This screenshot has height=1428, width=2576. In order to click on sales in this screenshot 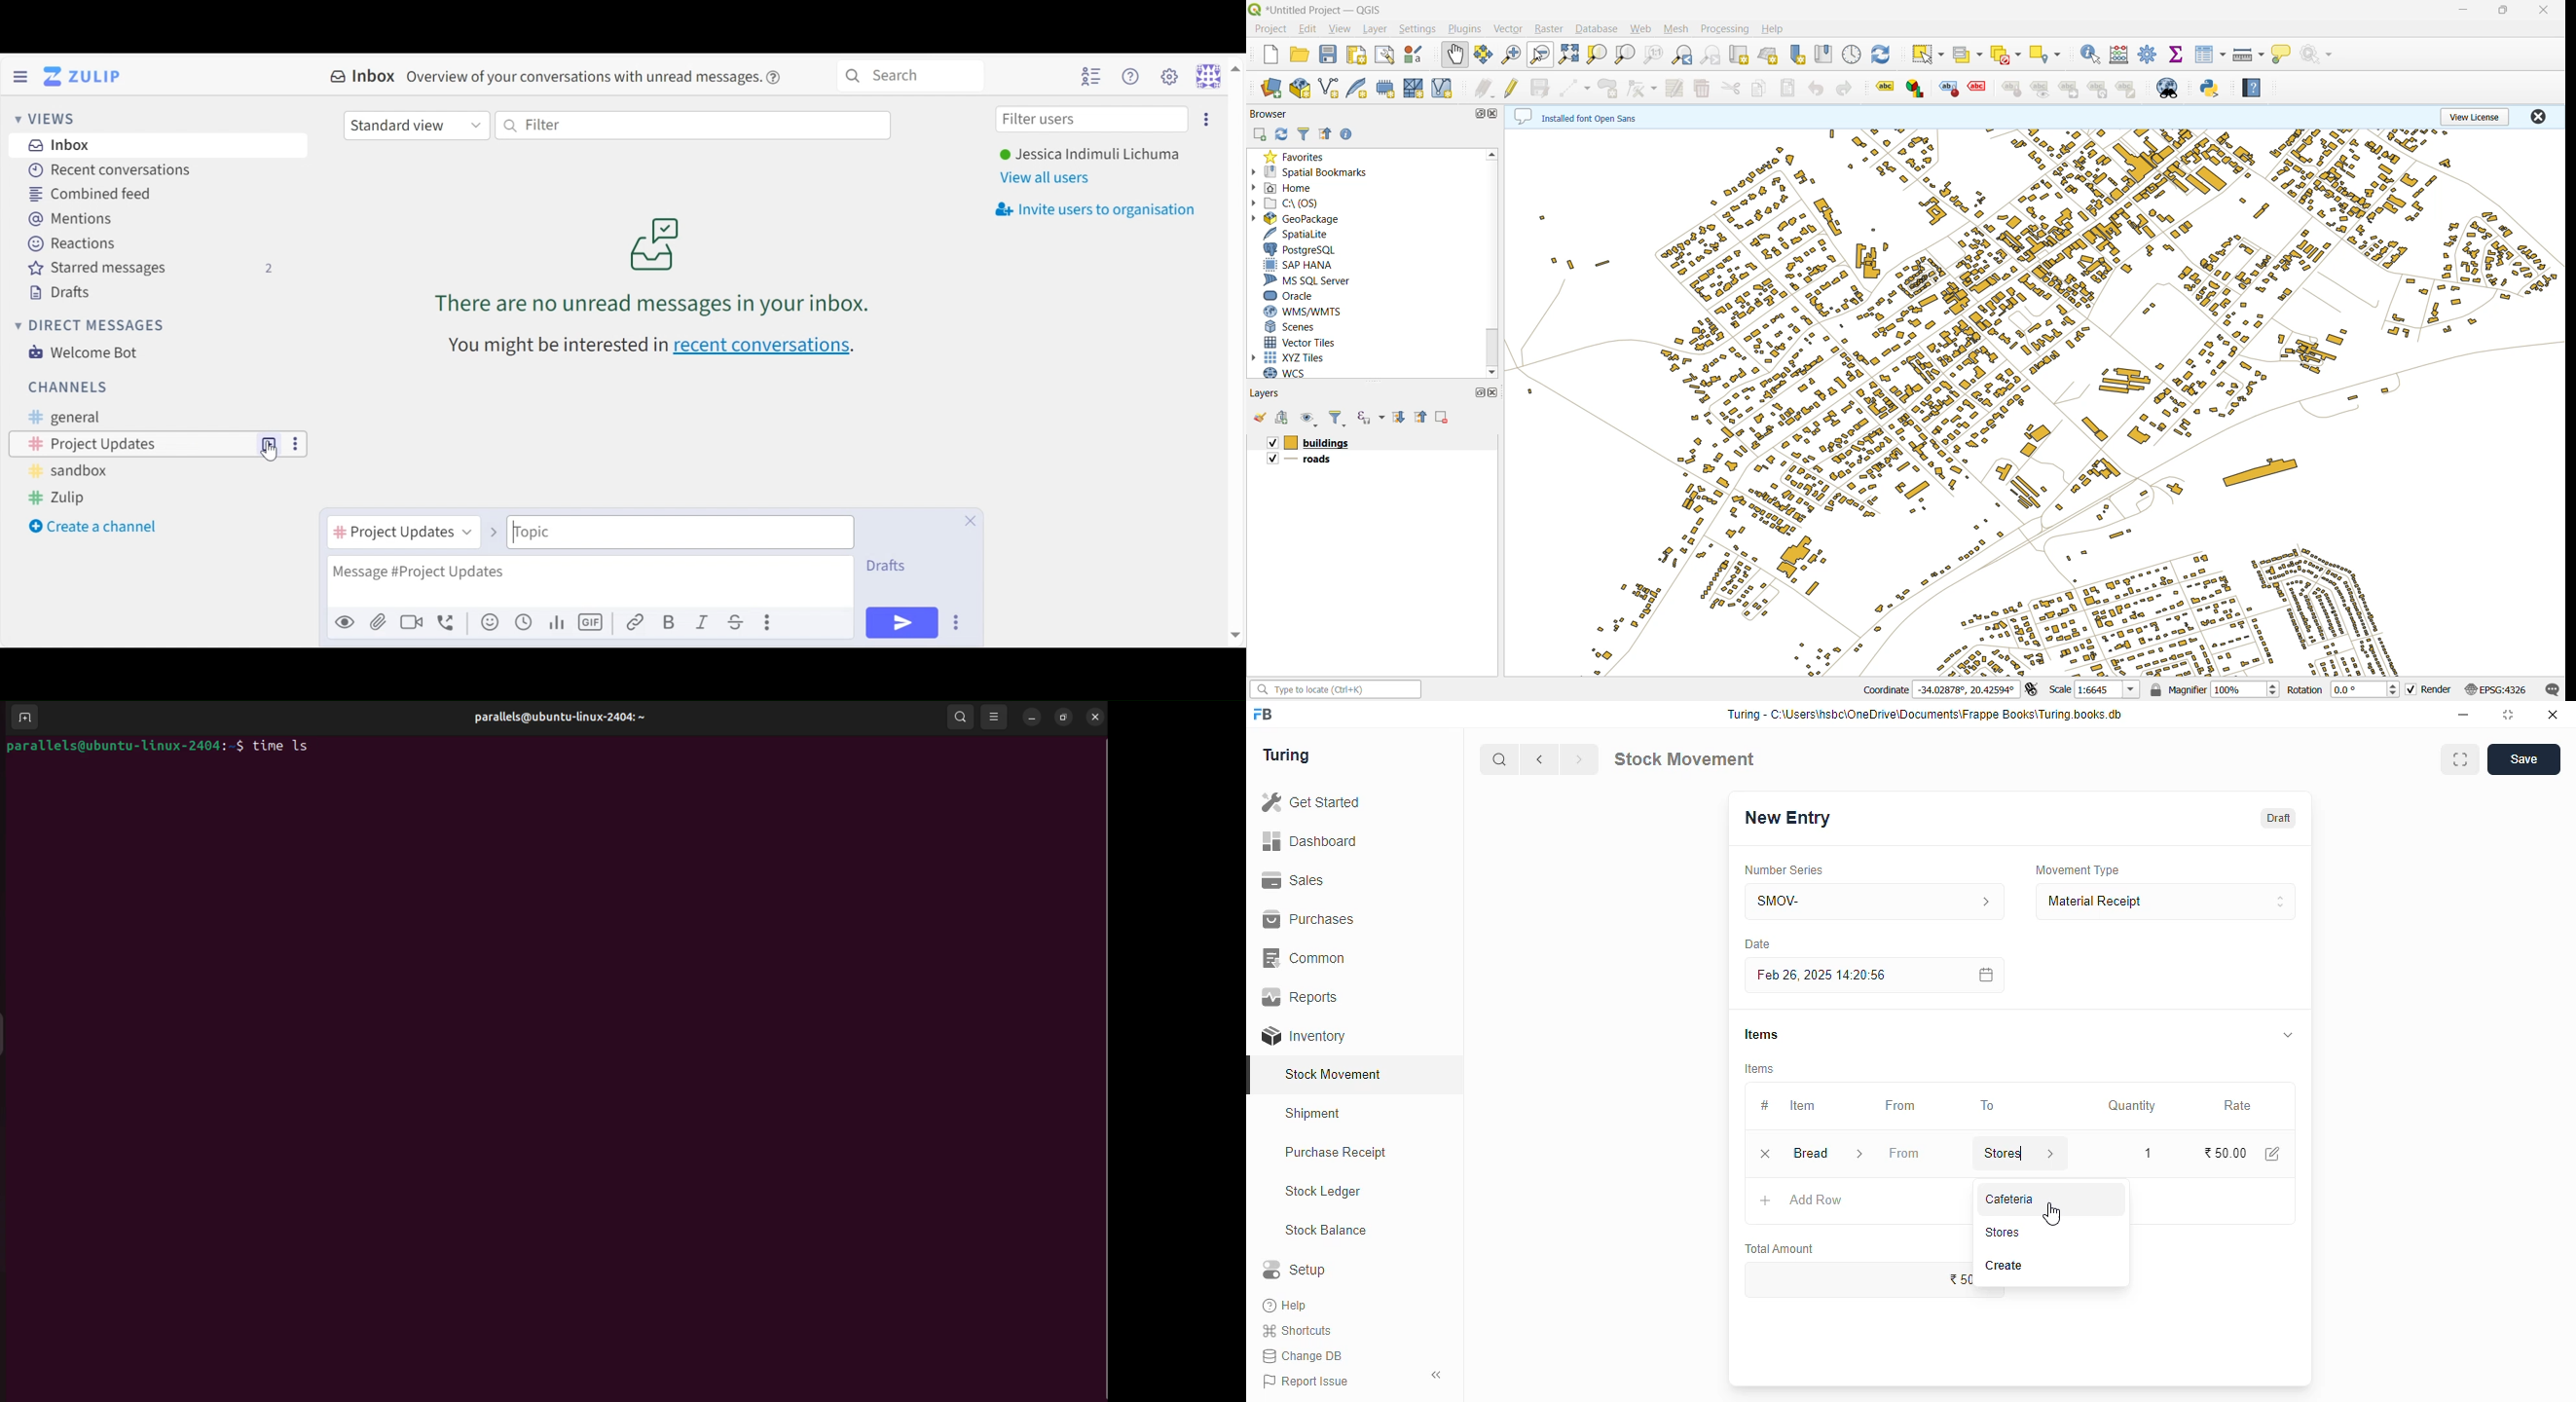, I will do `click(1293, 880)`.